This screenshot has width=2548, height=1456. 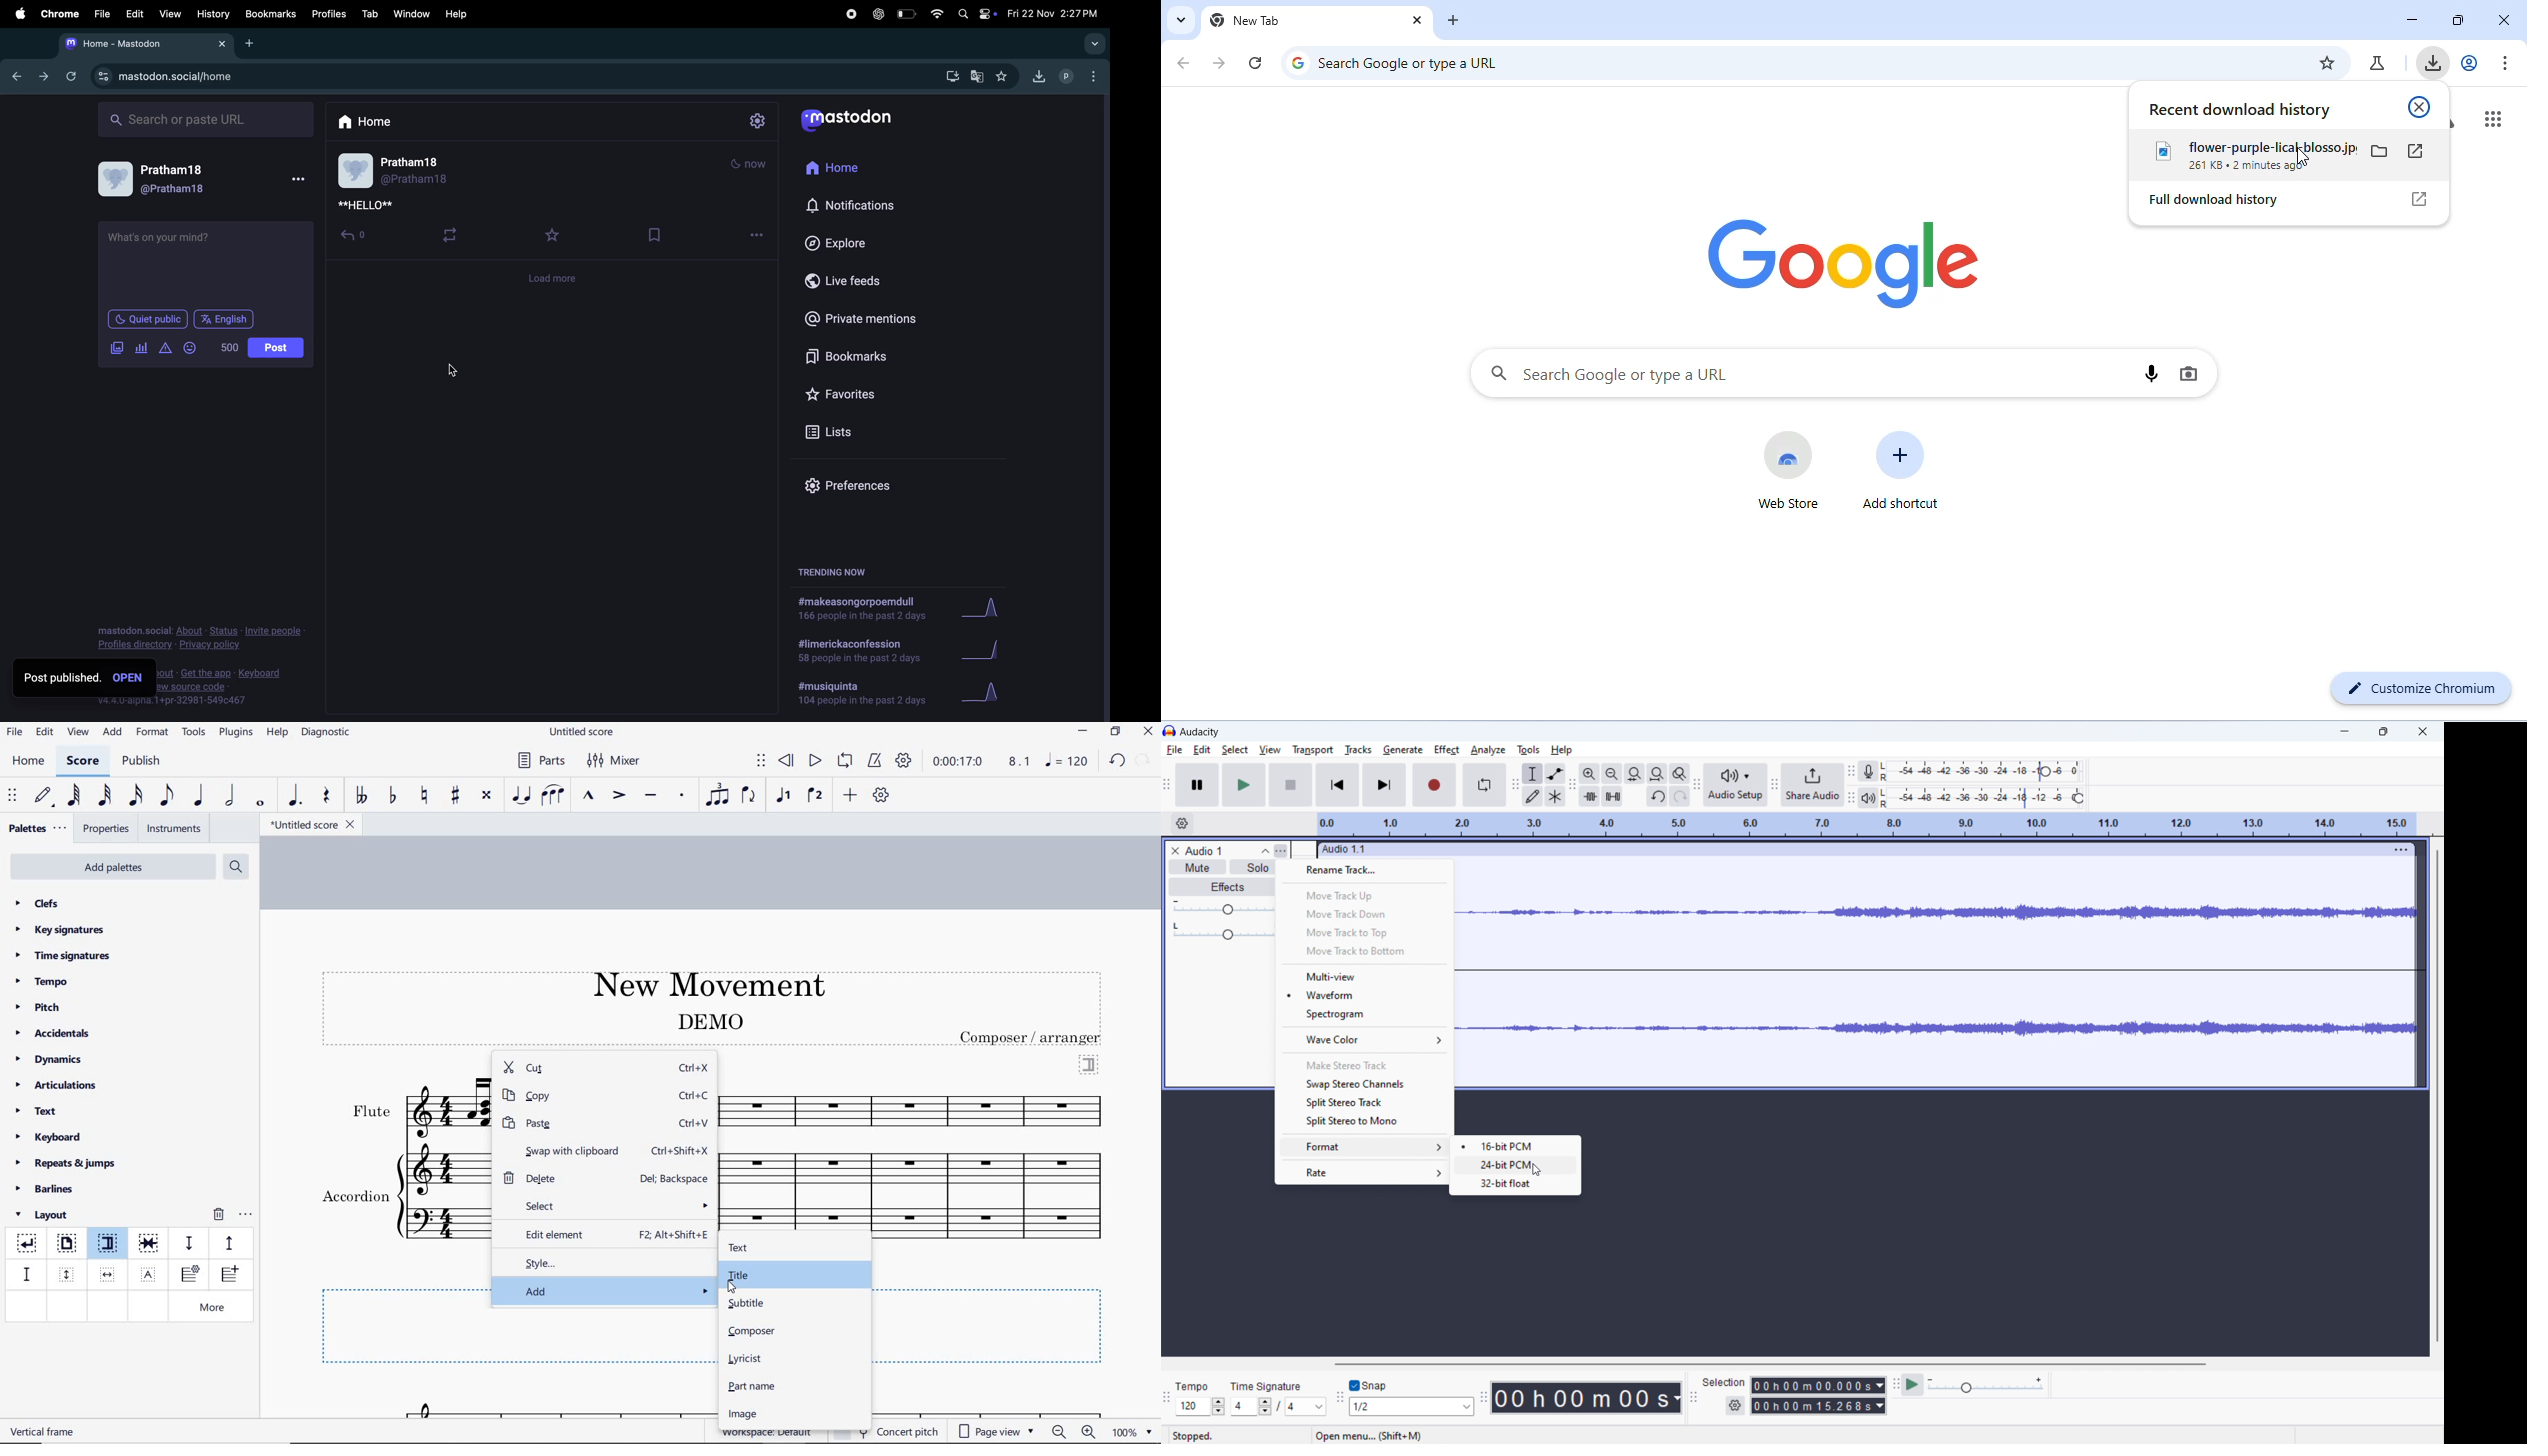 I want to click on audio setup toolbar, so click(x=1696, y=786).